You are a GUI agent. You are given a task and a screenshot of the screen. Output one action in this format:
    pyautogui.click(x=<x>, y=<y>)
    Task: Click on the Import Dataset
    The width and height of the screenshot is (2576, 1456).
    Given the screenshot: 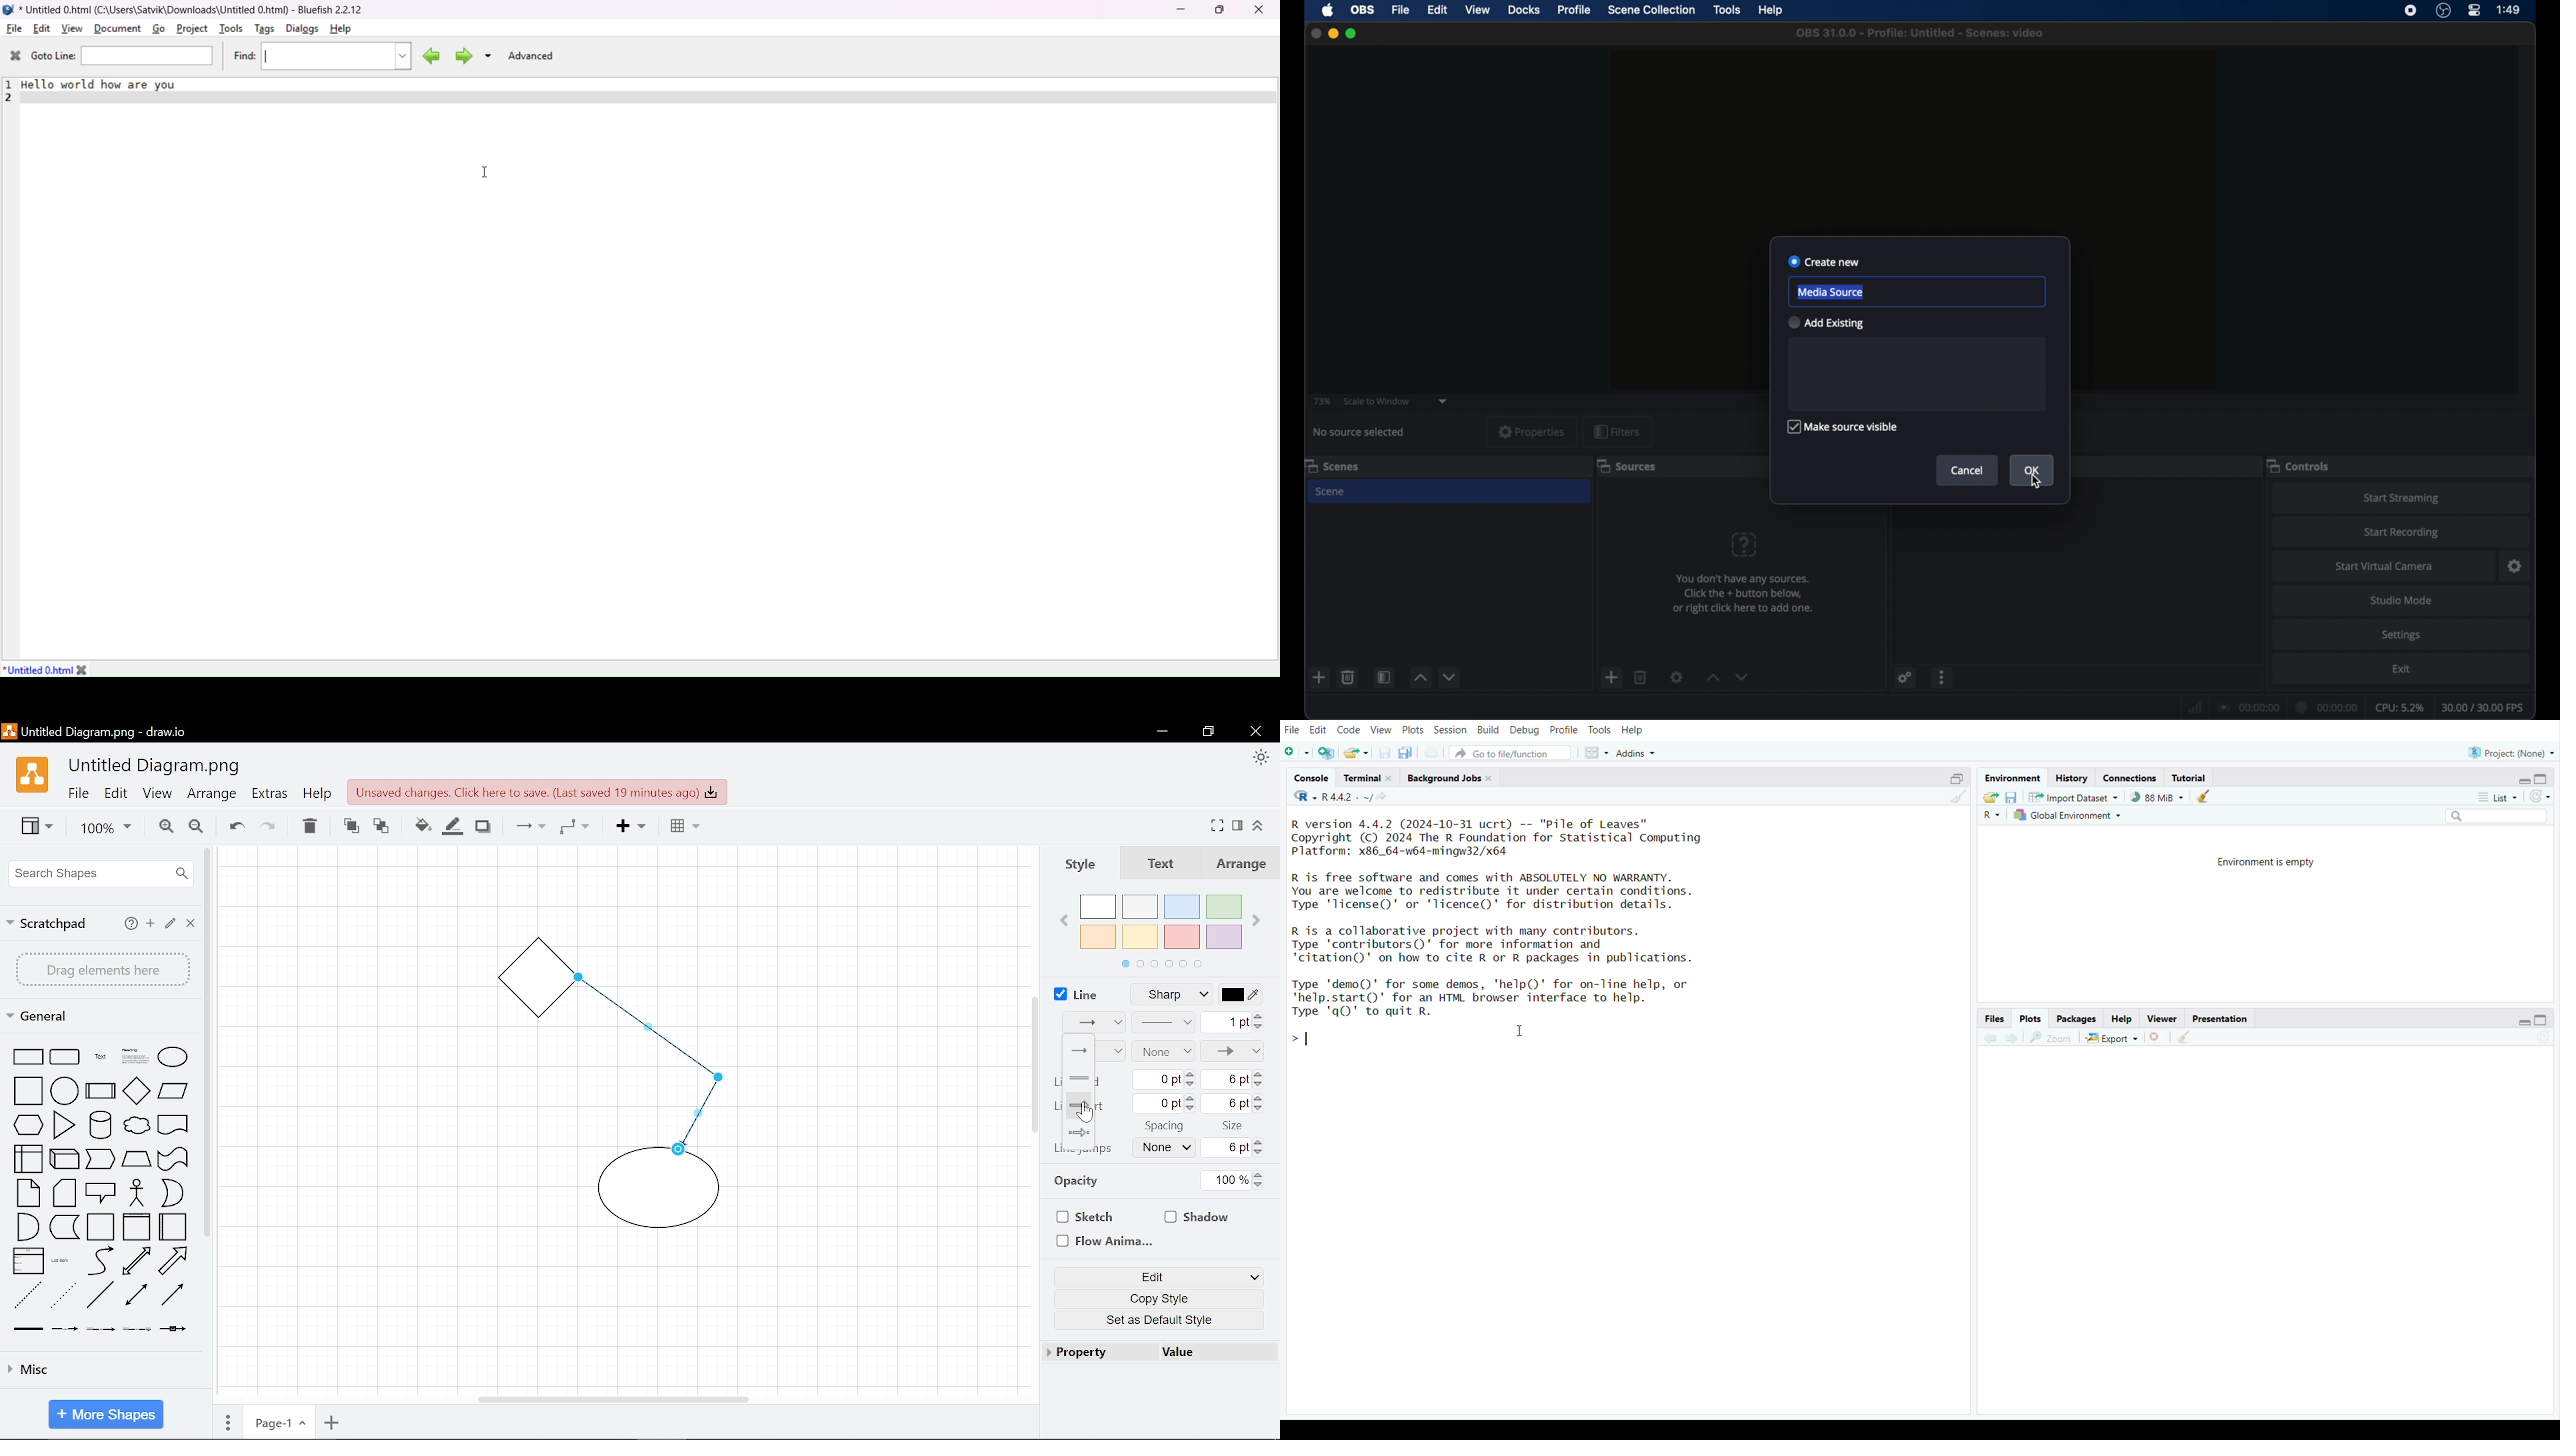 What is the action you would take?
    pyautogui.click(x=2072, y=796)
    